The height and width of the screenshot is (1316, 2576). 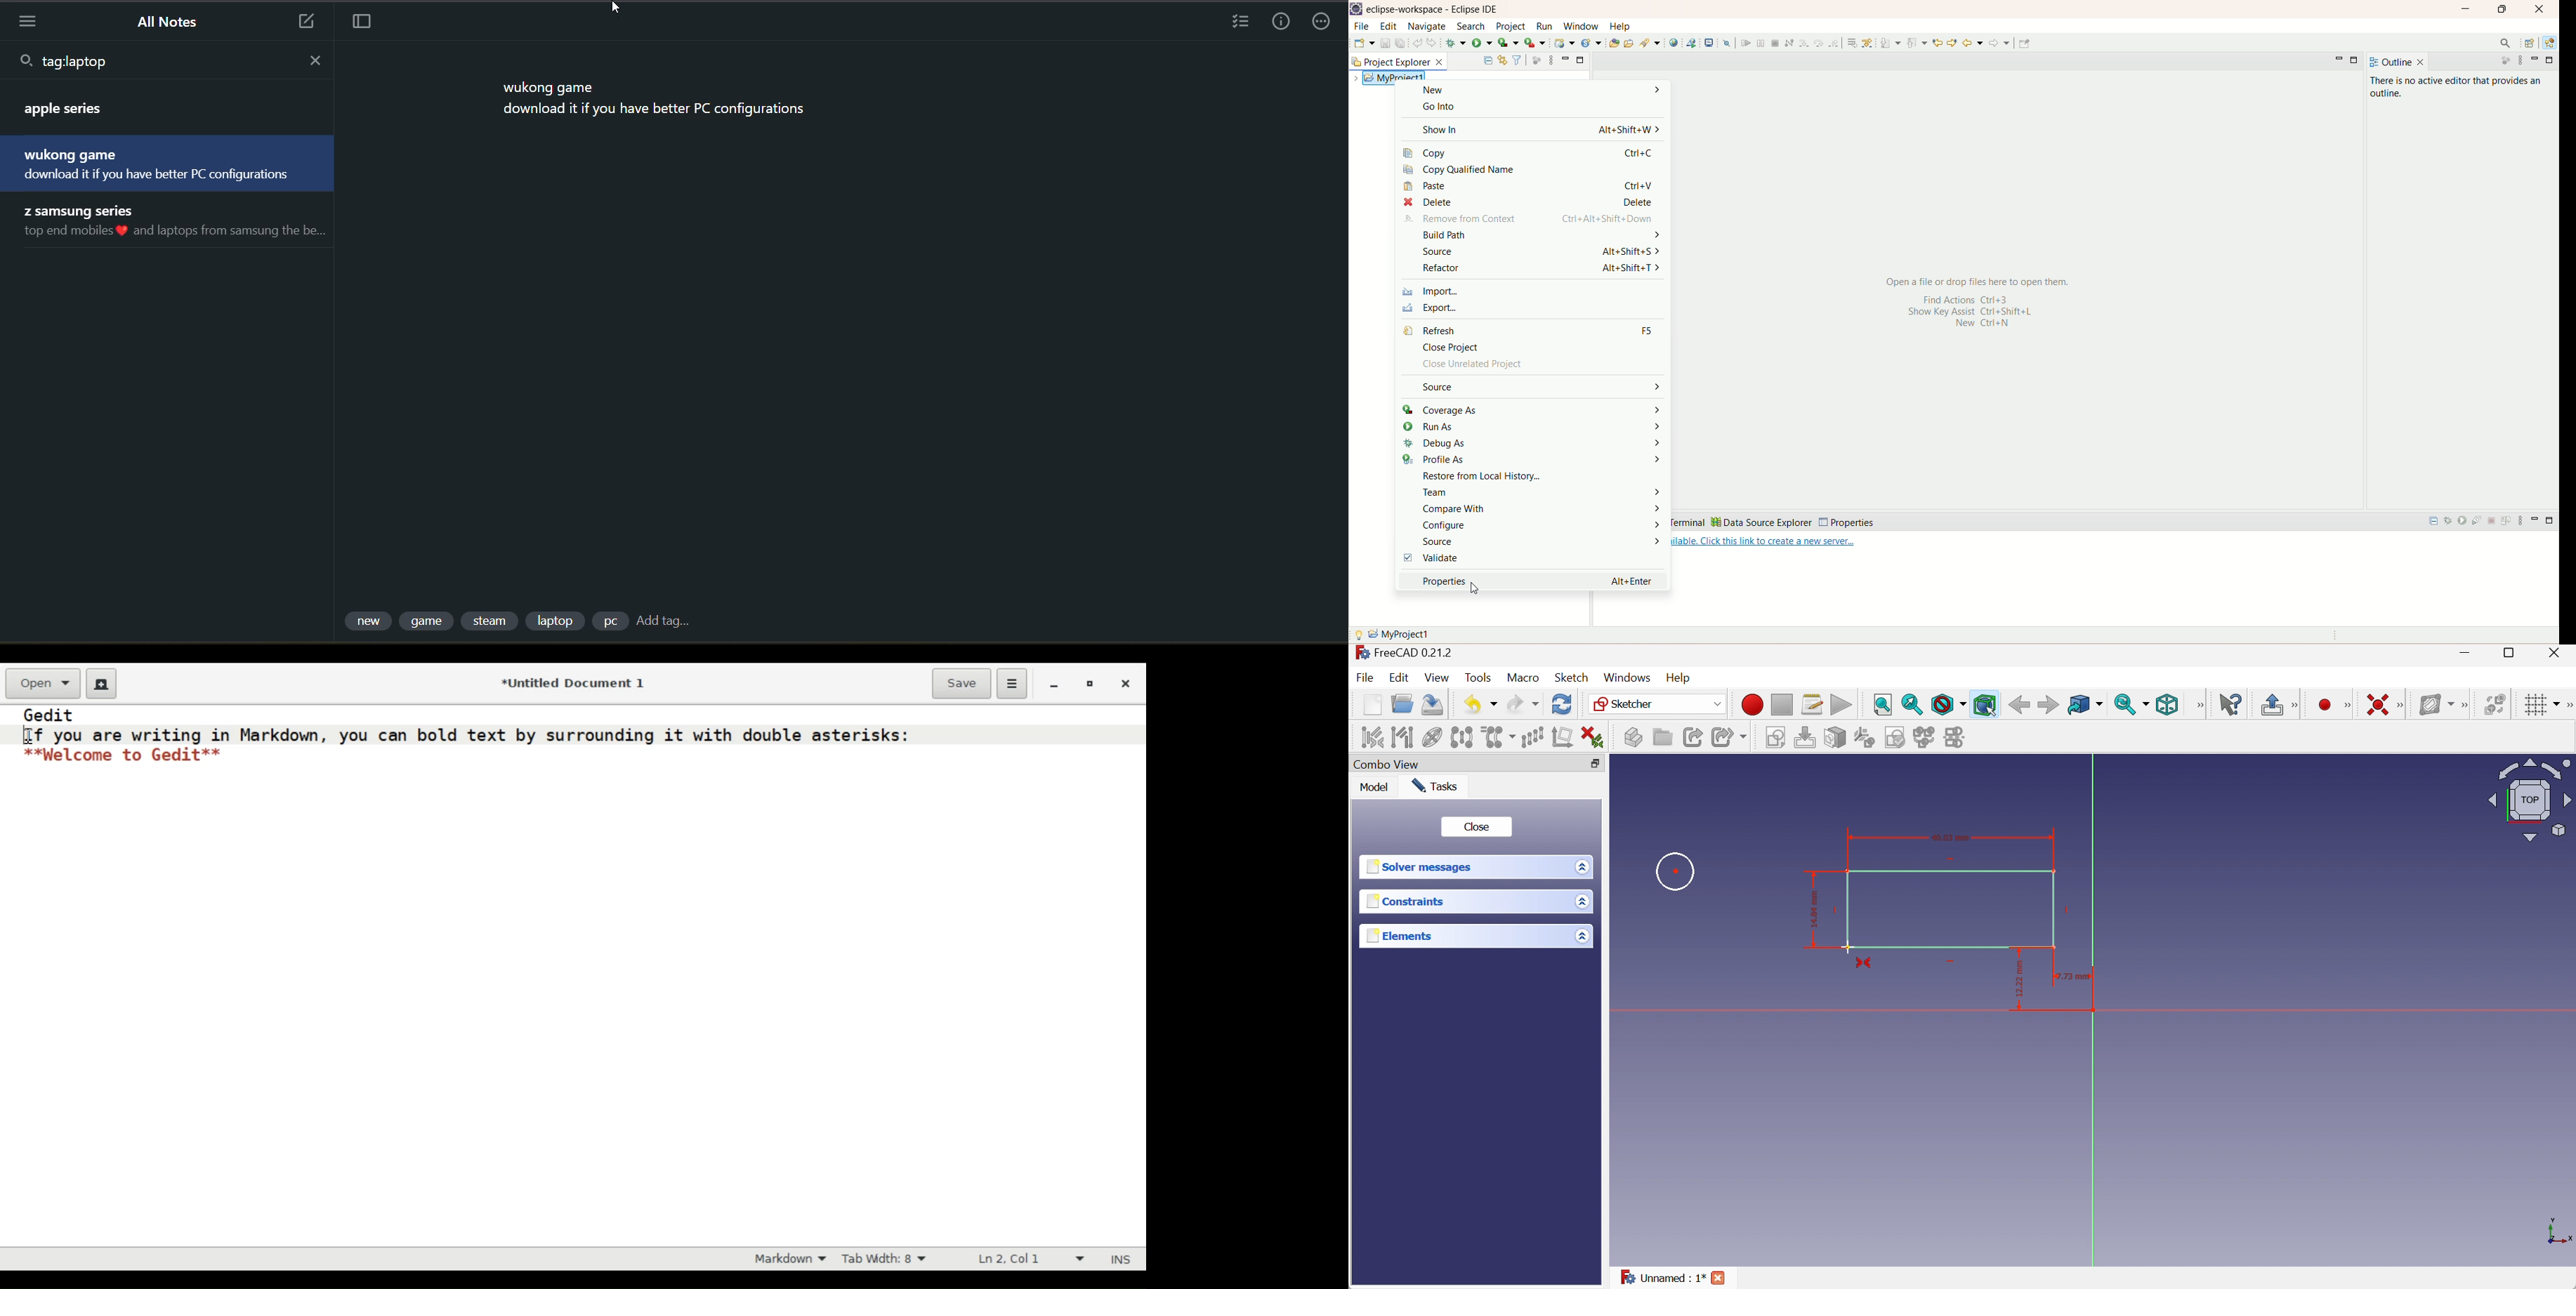 I want to click on Combo View, so click(x=1386, y=765).